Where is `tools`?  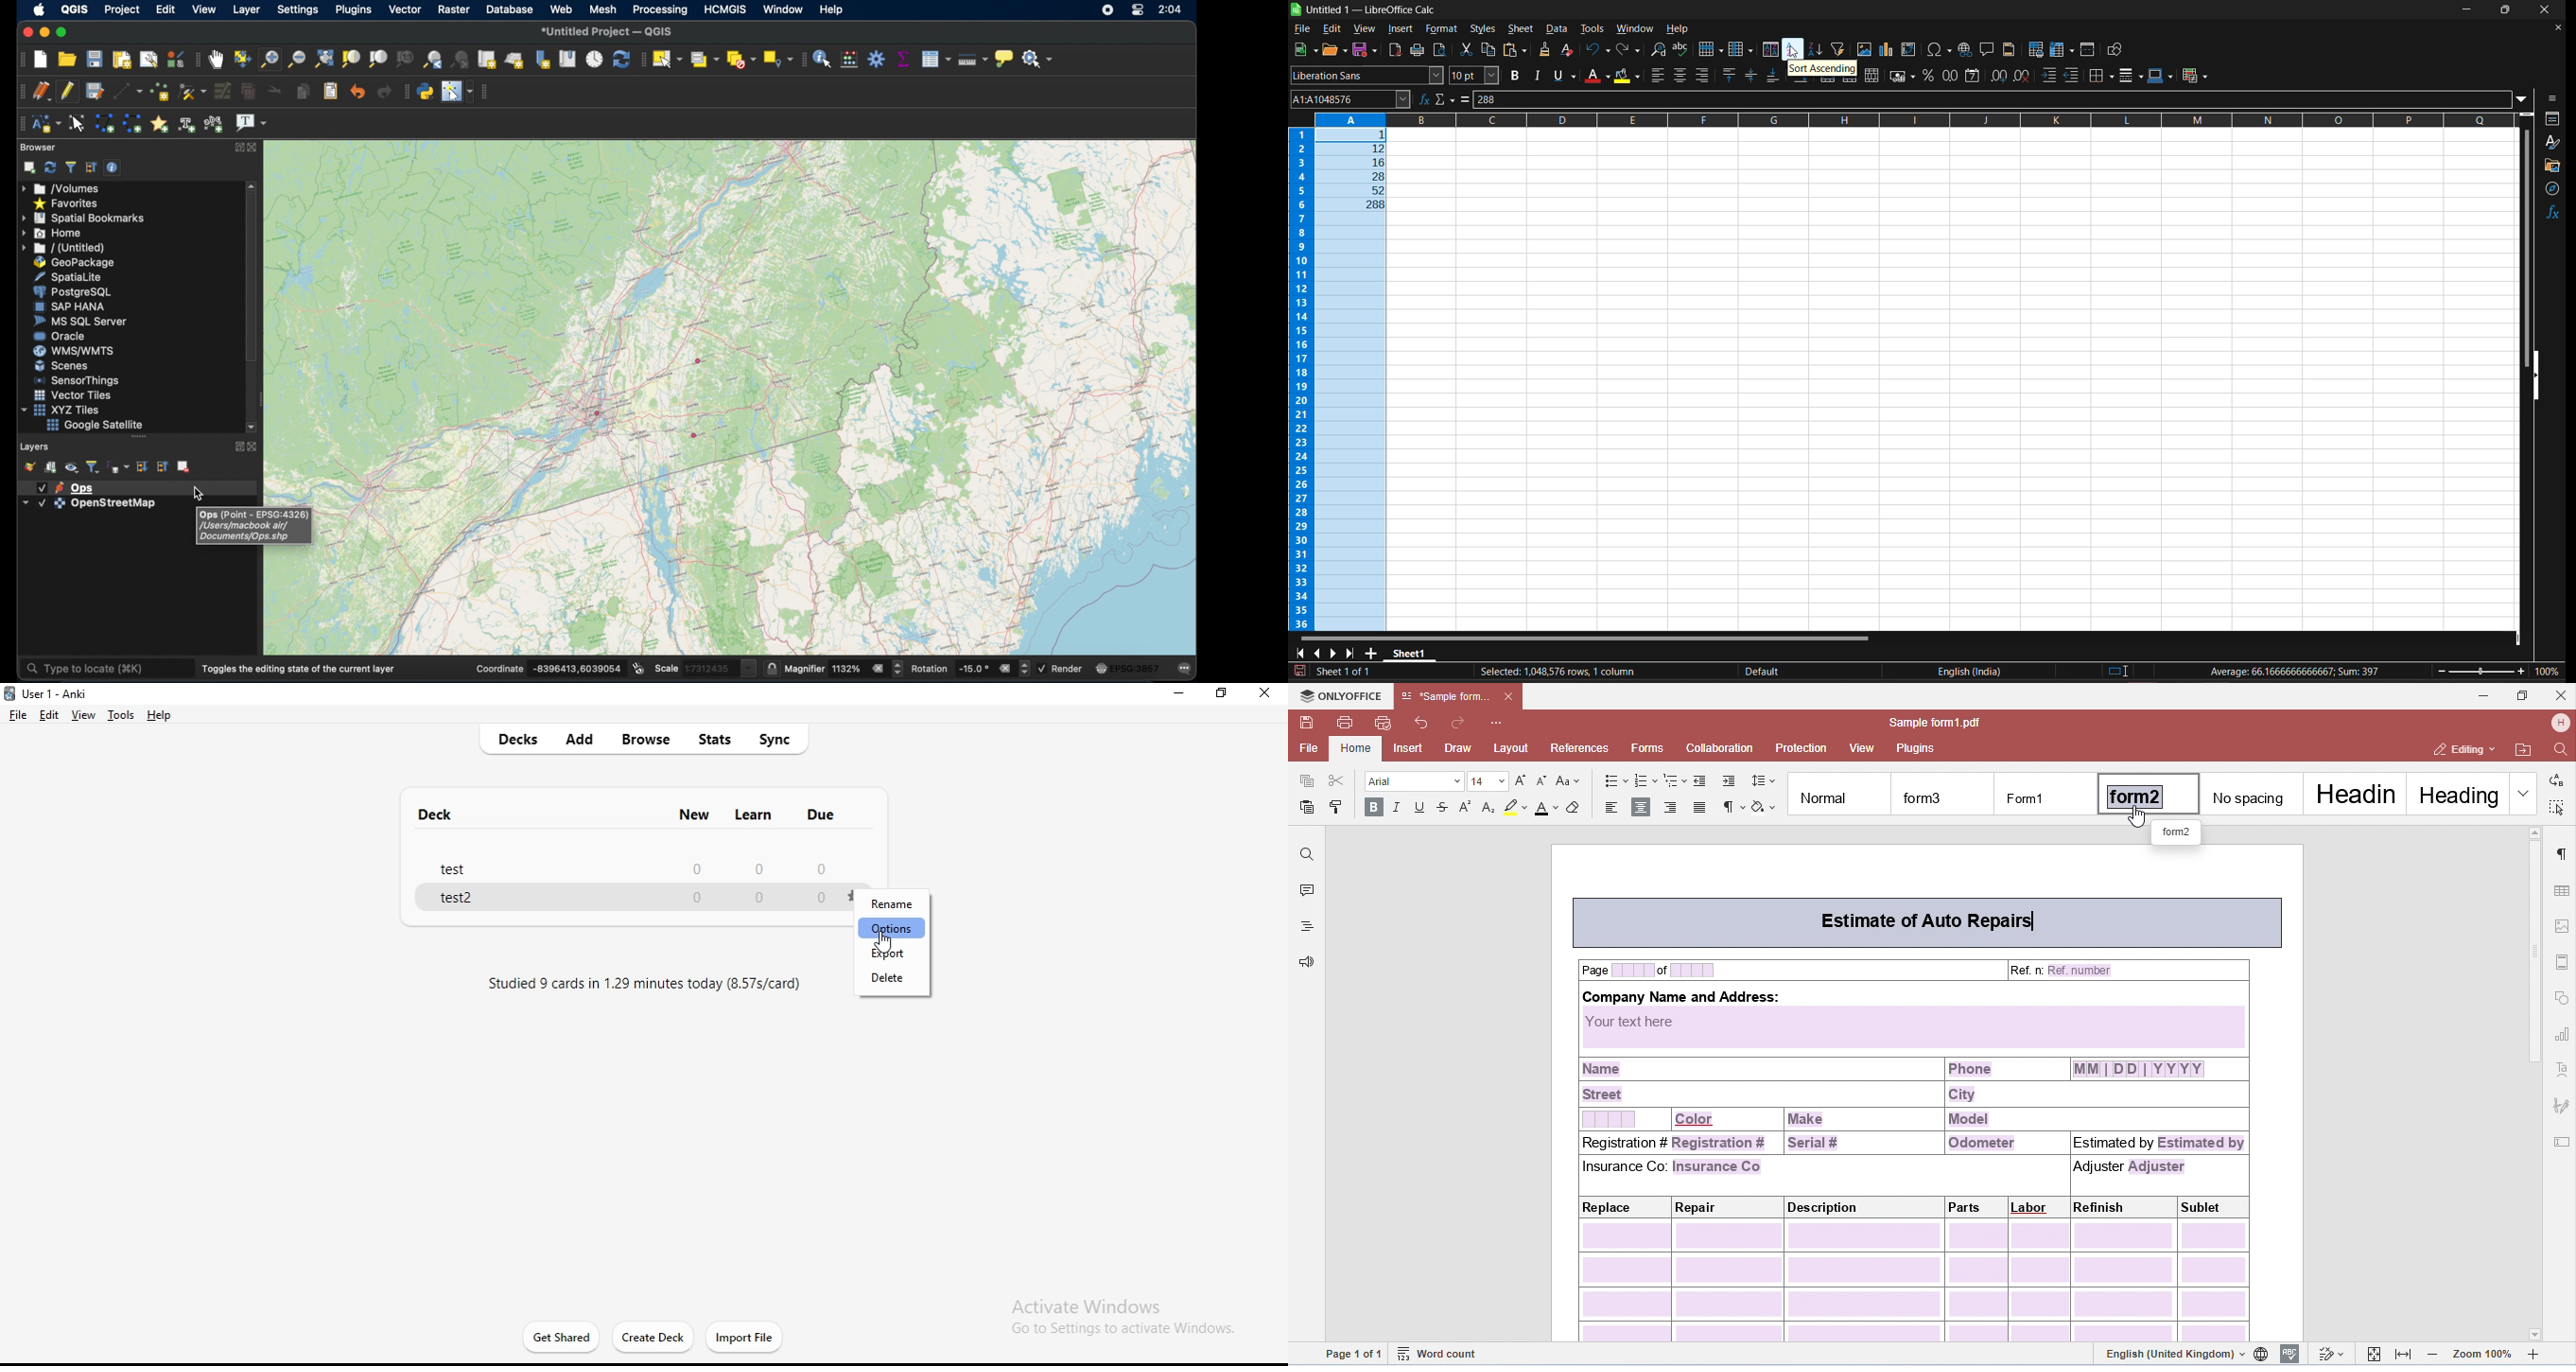 tools is located at coordinates (123, 716).